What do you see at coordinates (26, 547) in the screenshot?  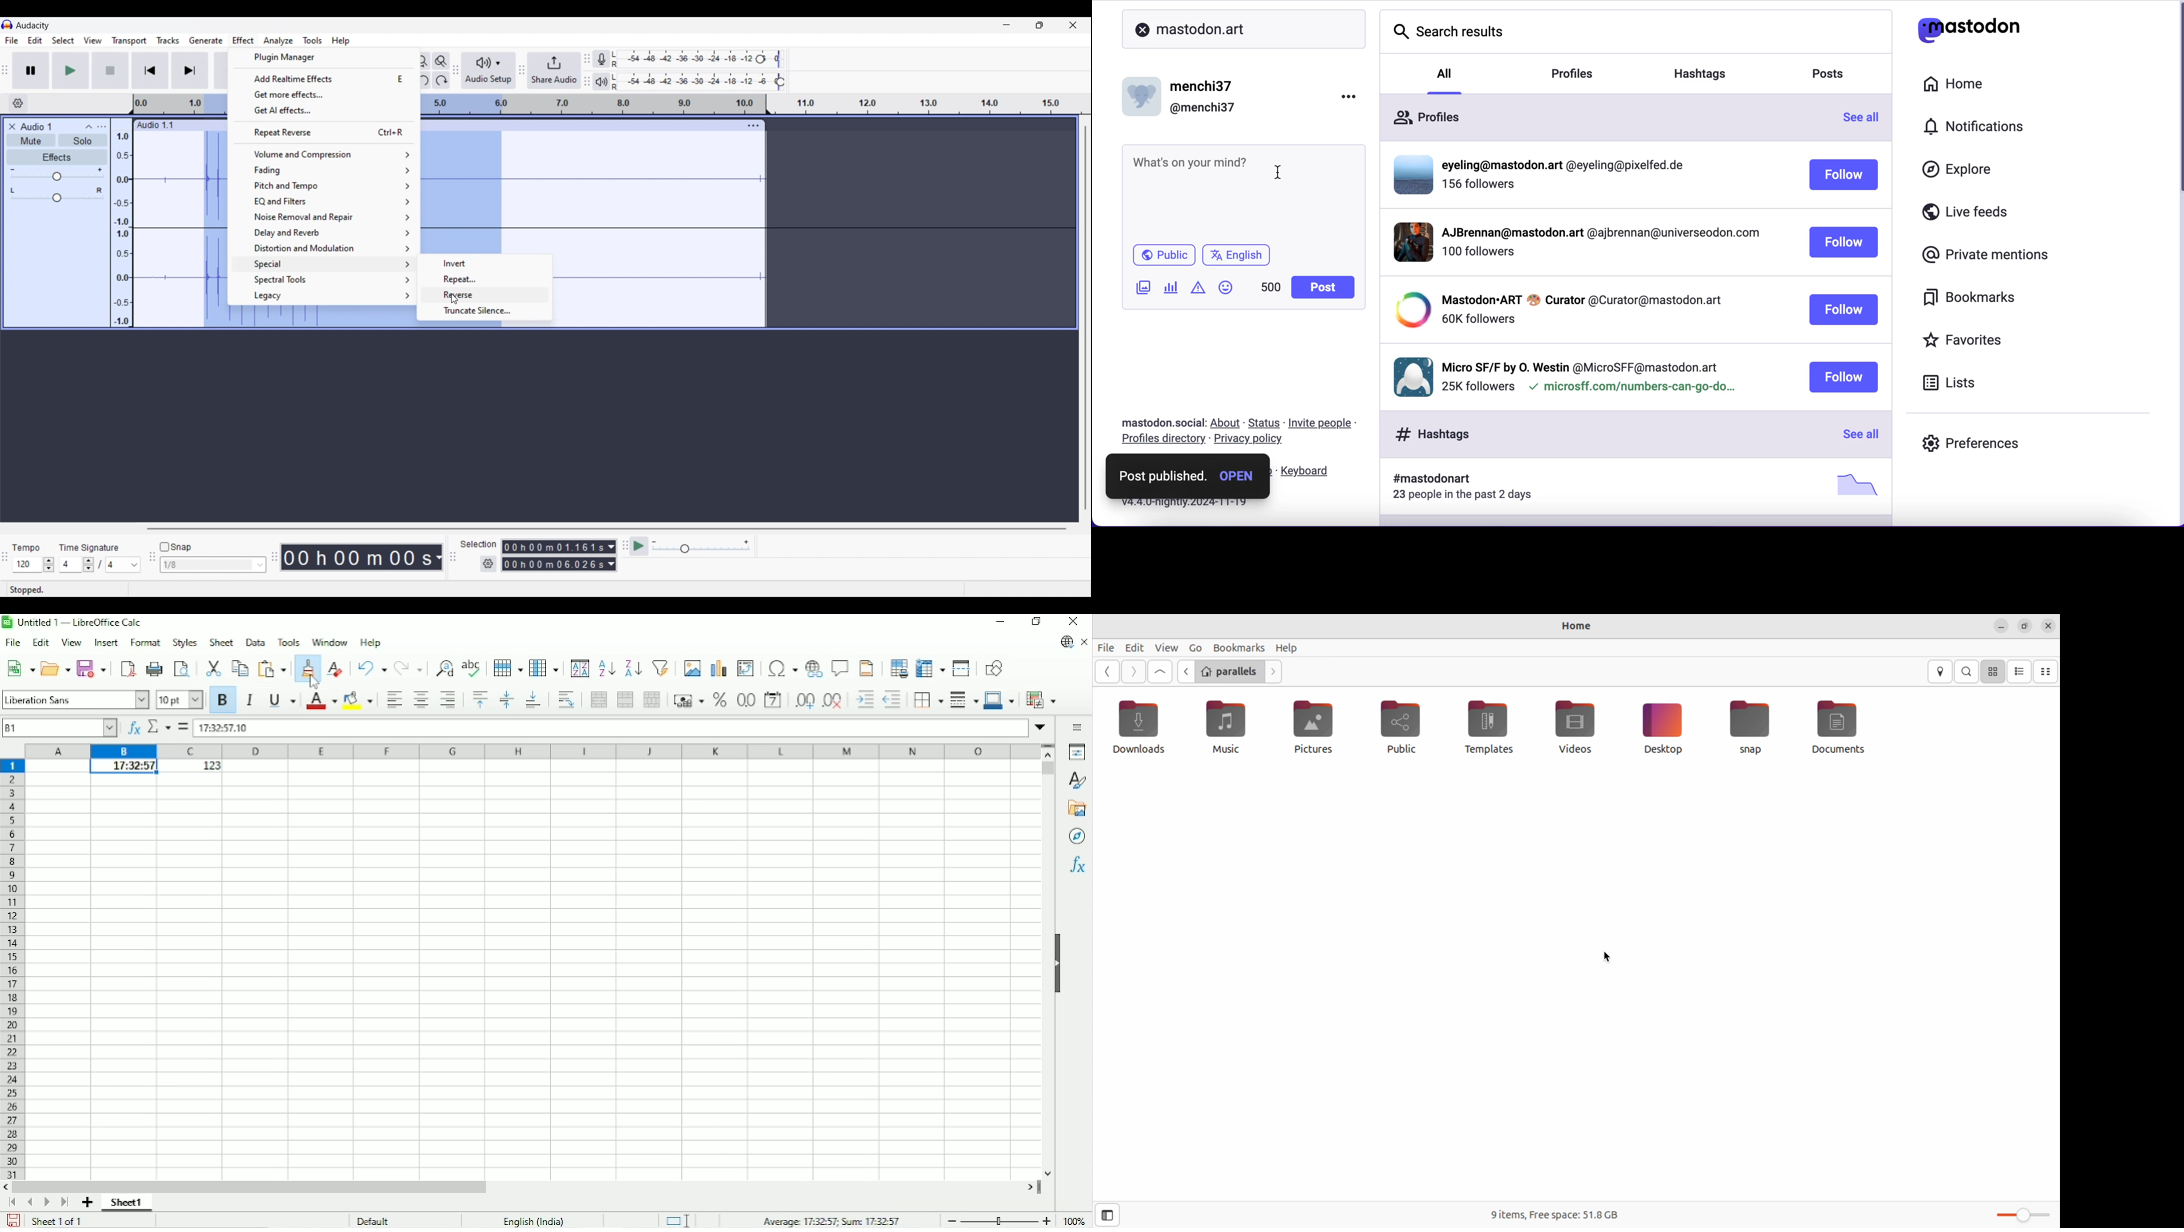 I see `Tempo` at bounding box center [26, 547].